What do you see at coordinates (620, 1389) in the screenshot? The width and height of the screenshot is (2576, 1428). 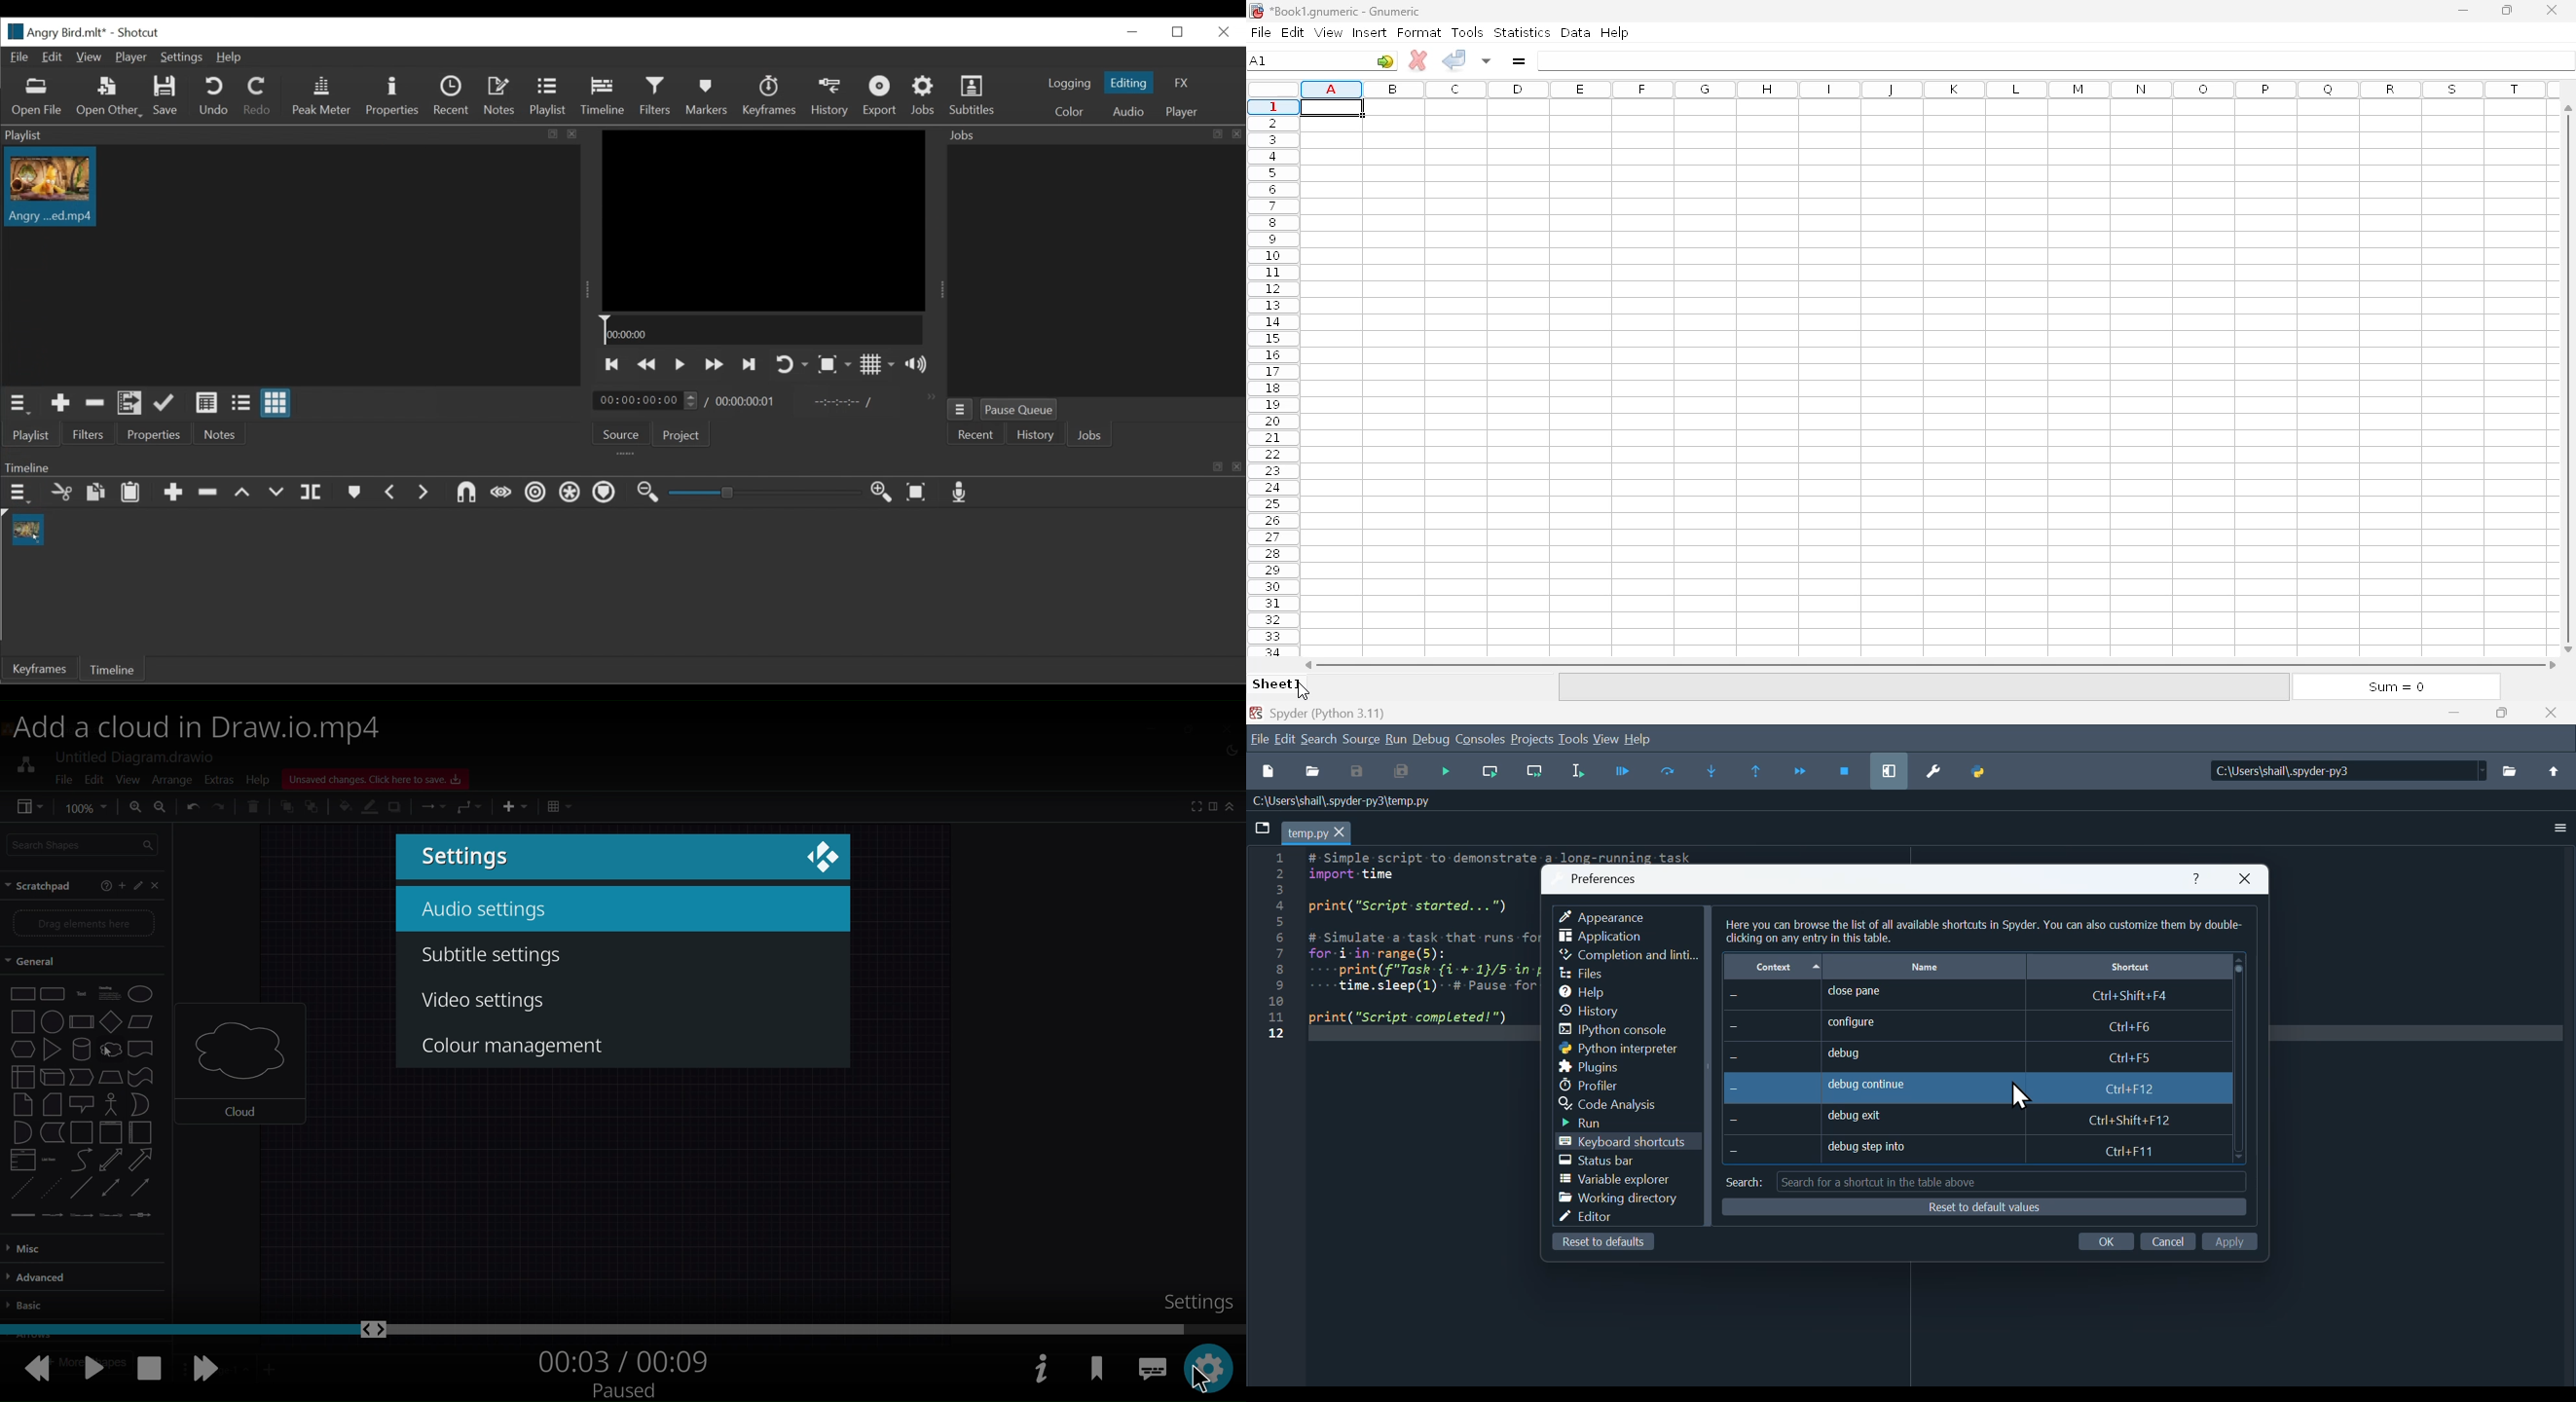 I see `paused` at bounding box center [620, 1389].